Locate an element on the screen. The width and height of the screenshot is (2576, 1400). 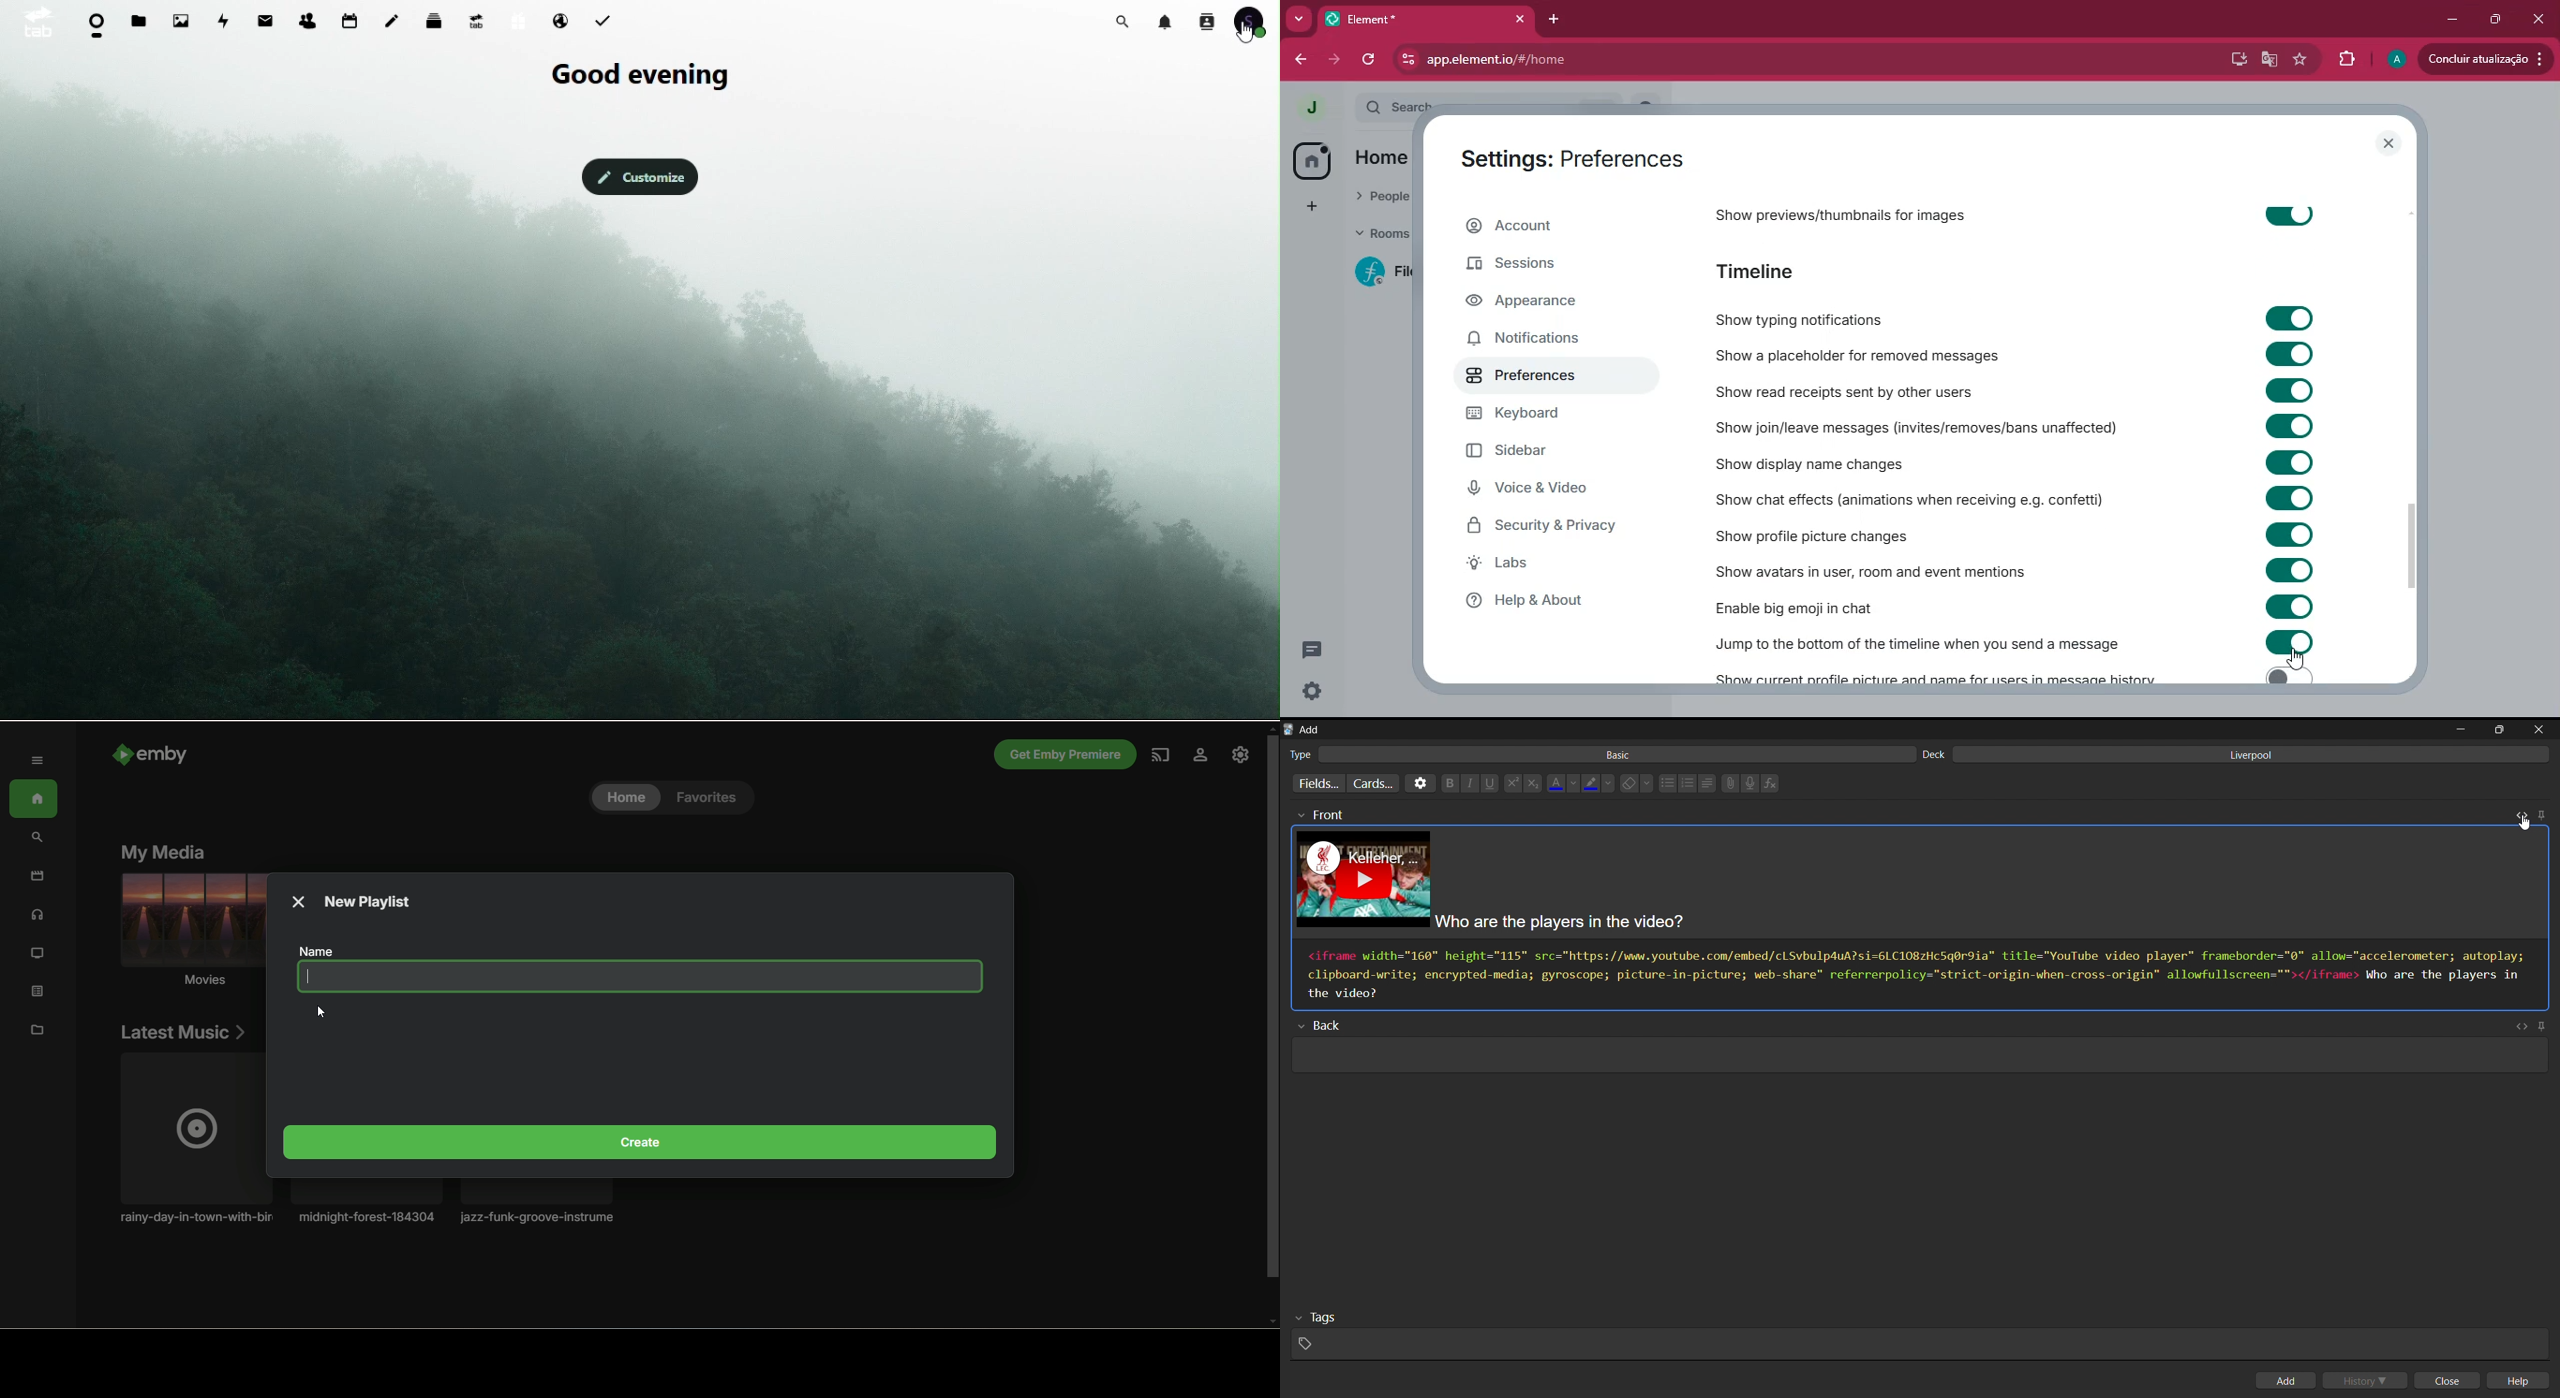
add is located at coordinates (2288, 1381).